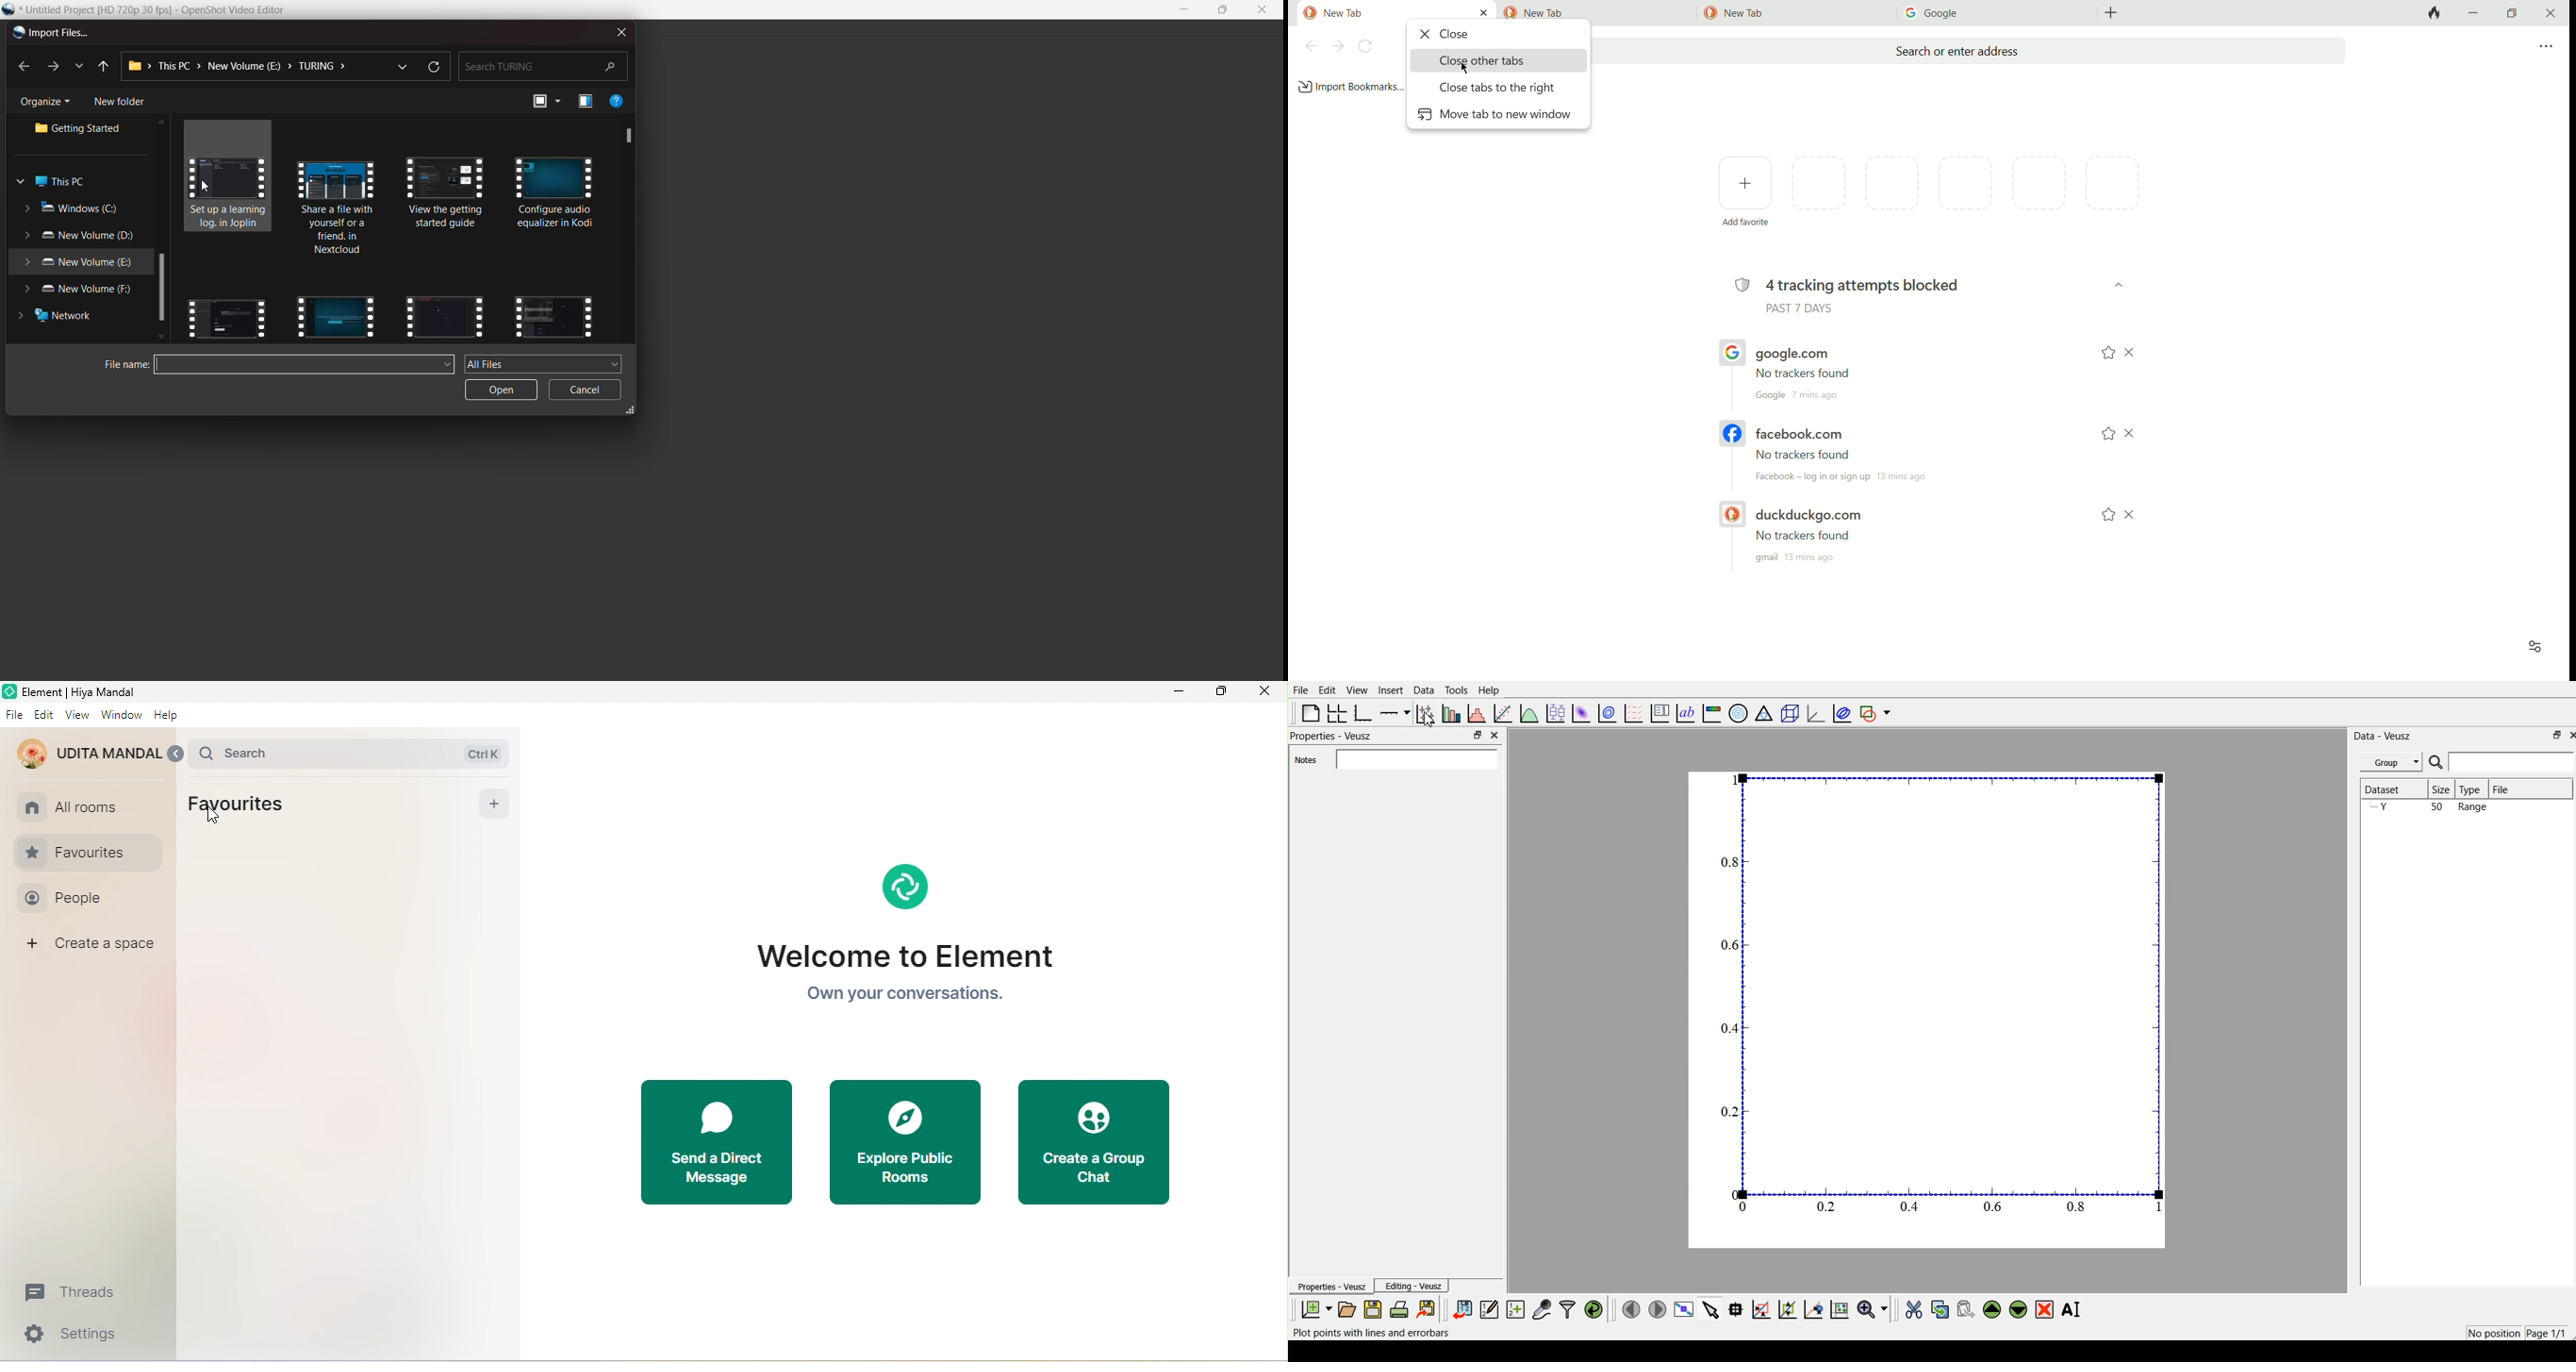  What do you see at coordinates (2072, 1310) in the screenshot?
I see `rename the selected widgets` at bounding box center [2072, 1310].